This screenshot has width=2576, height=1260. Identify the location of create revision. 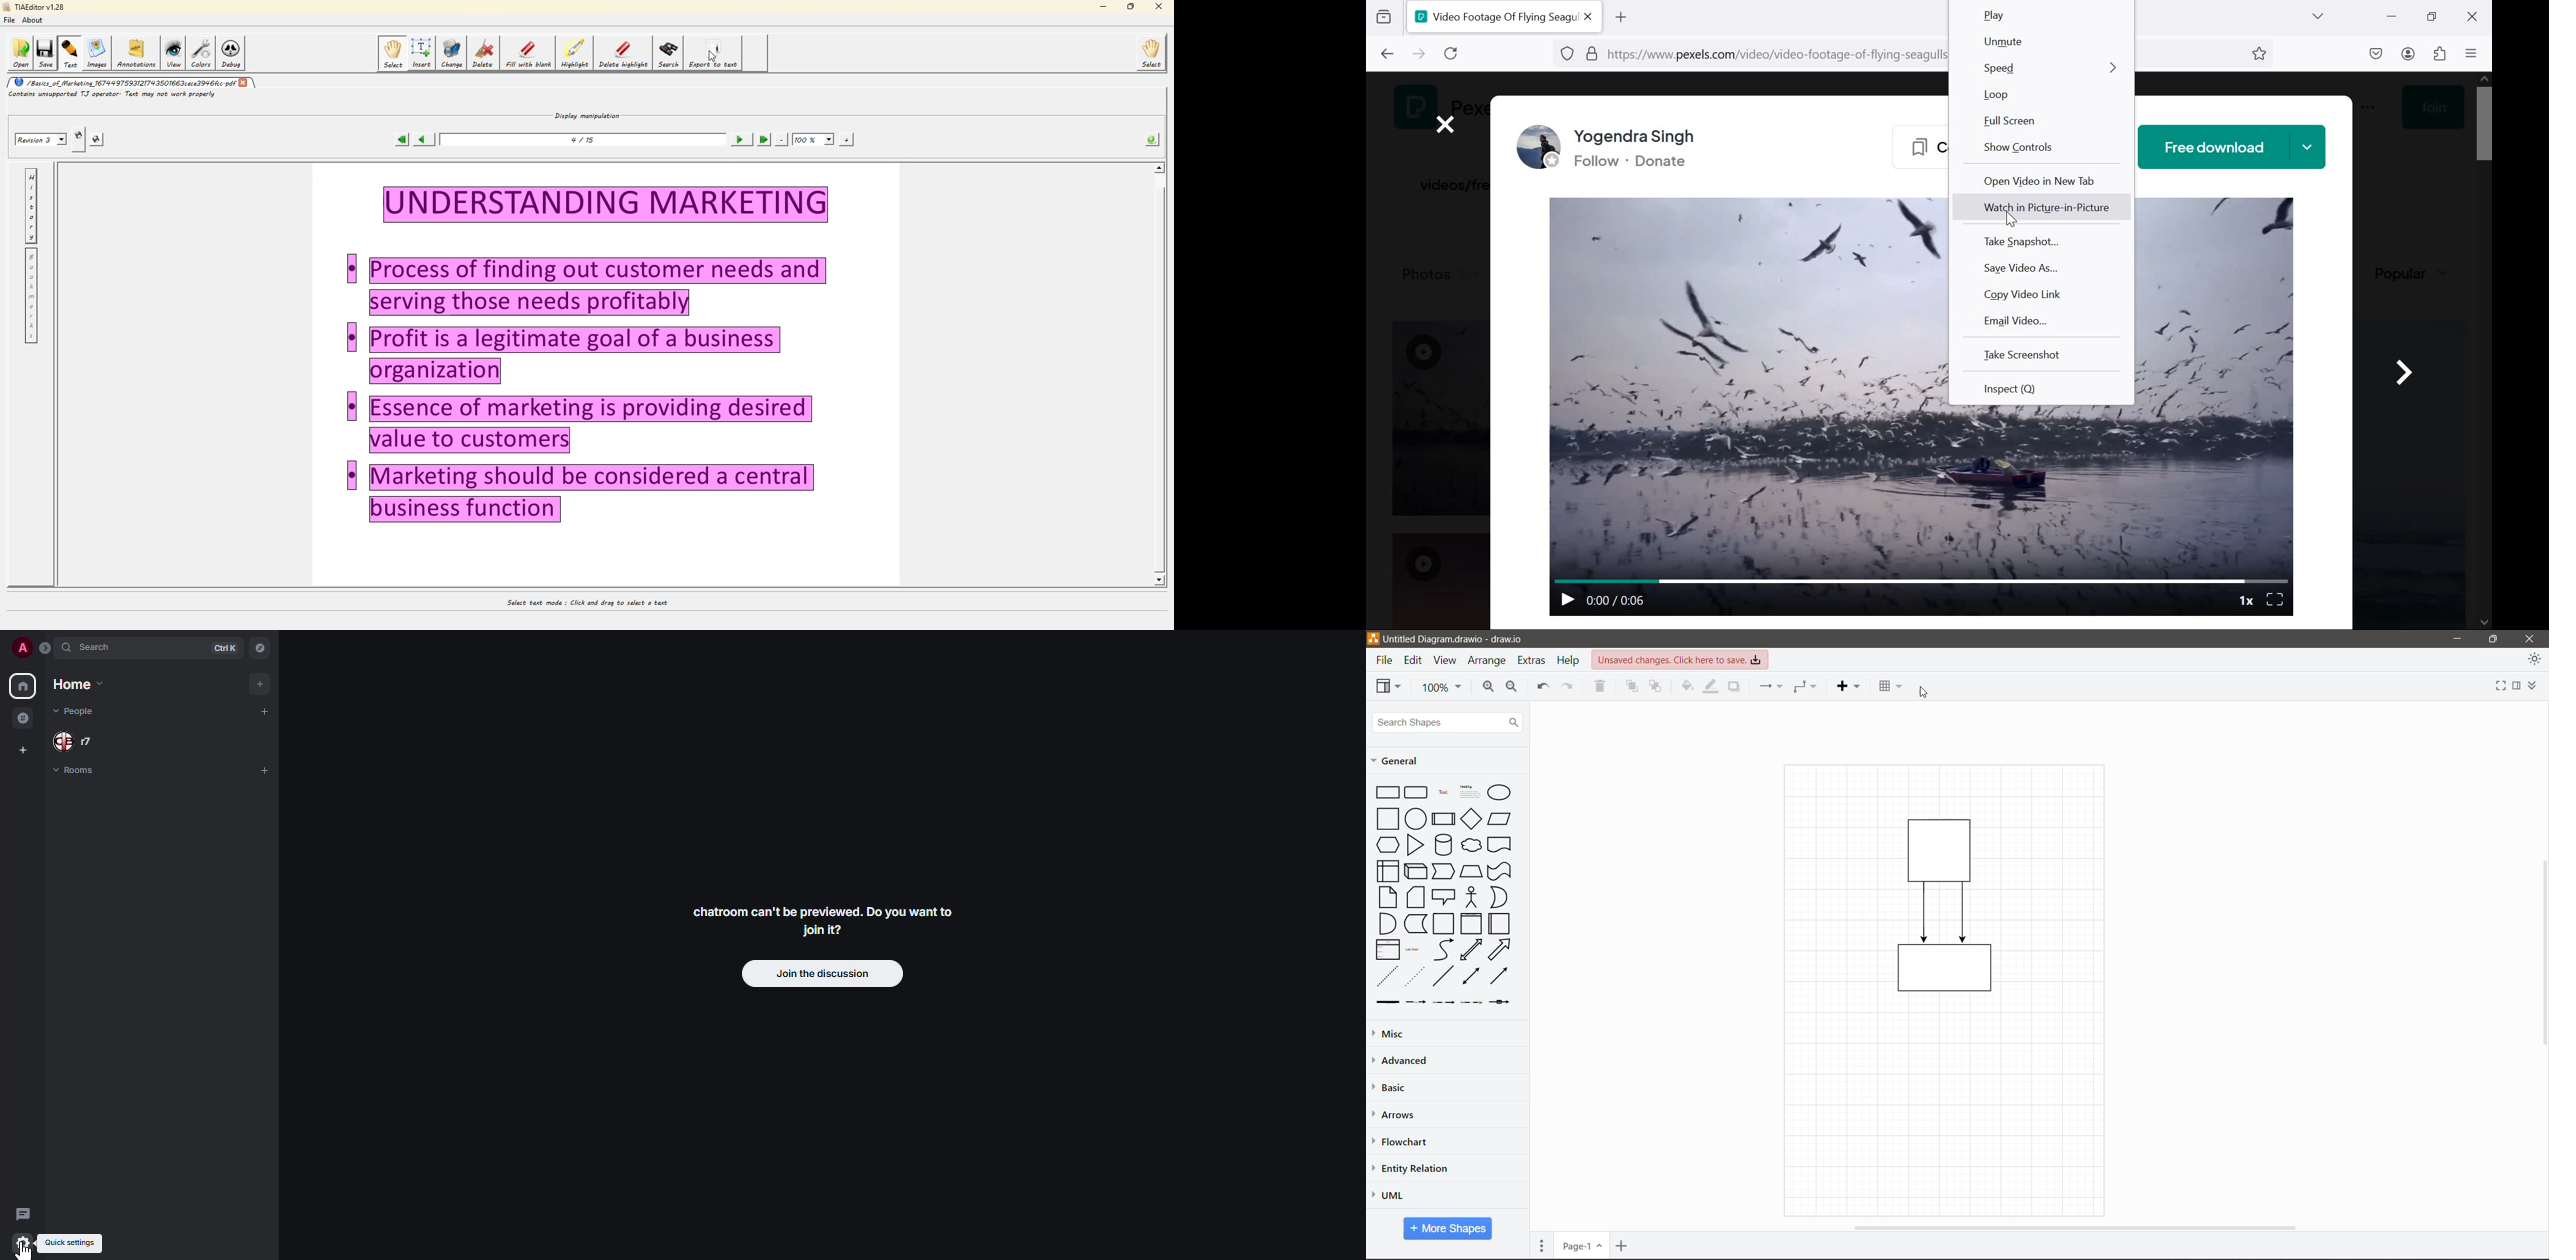
(81, 133).